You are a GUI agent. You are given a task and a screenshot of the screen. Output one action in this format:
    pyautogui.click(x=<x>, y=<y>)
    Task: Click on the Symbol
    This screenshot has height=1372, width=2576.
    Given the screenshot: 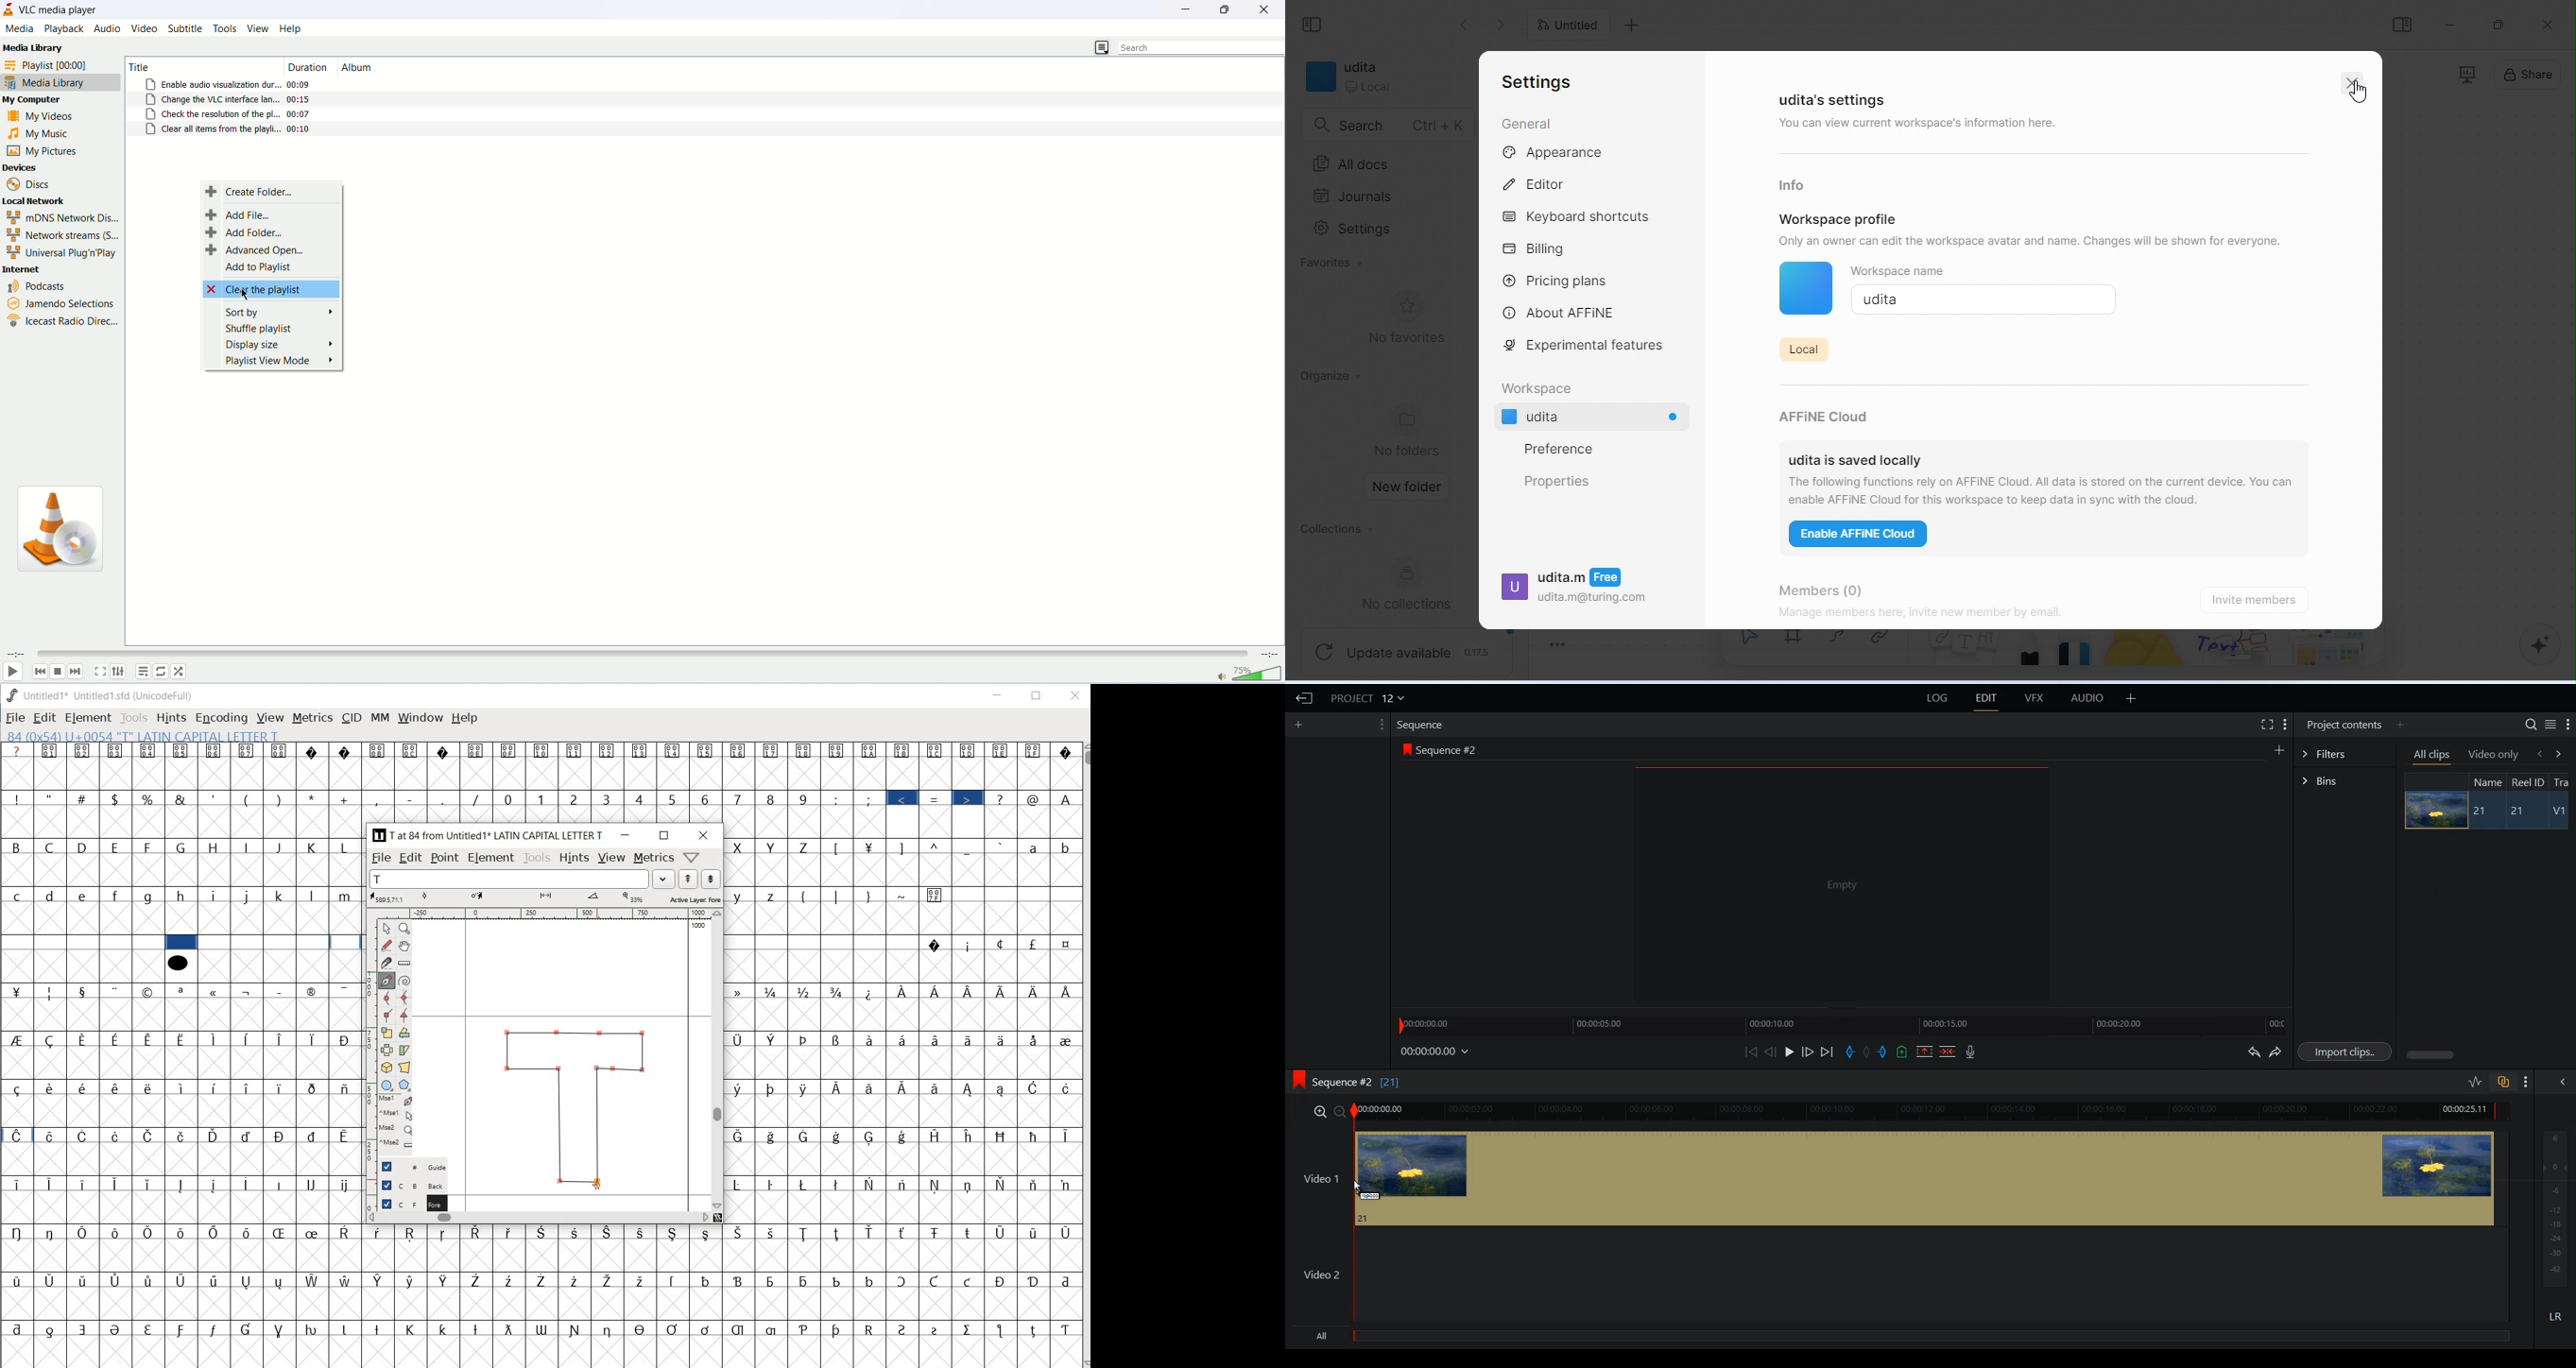 What is the action you would take?
    pyautogui.click(x=216, y=1136)
    